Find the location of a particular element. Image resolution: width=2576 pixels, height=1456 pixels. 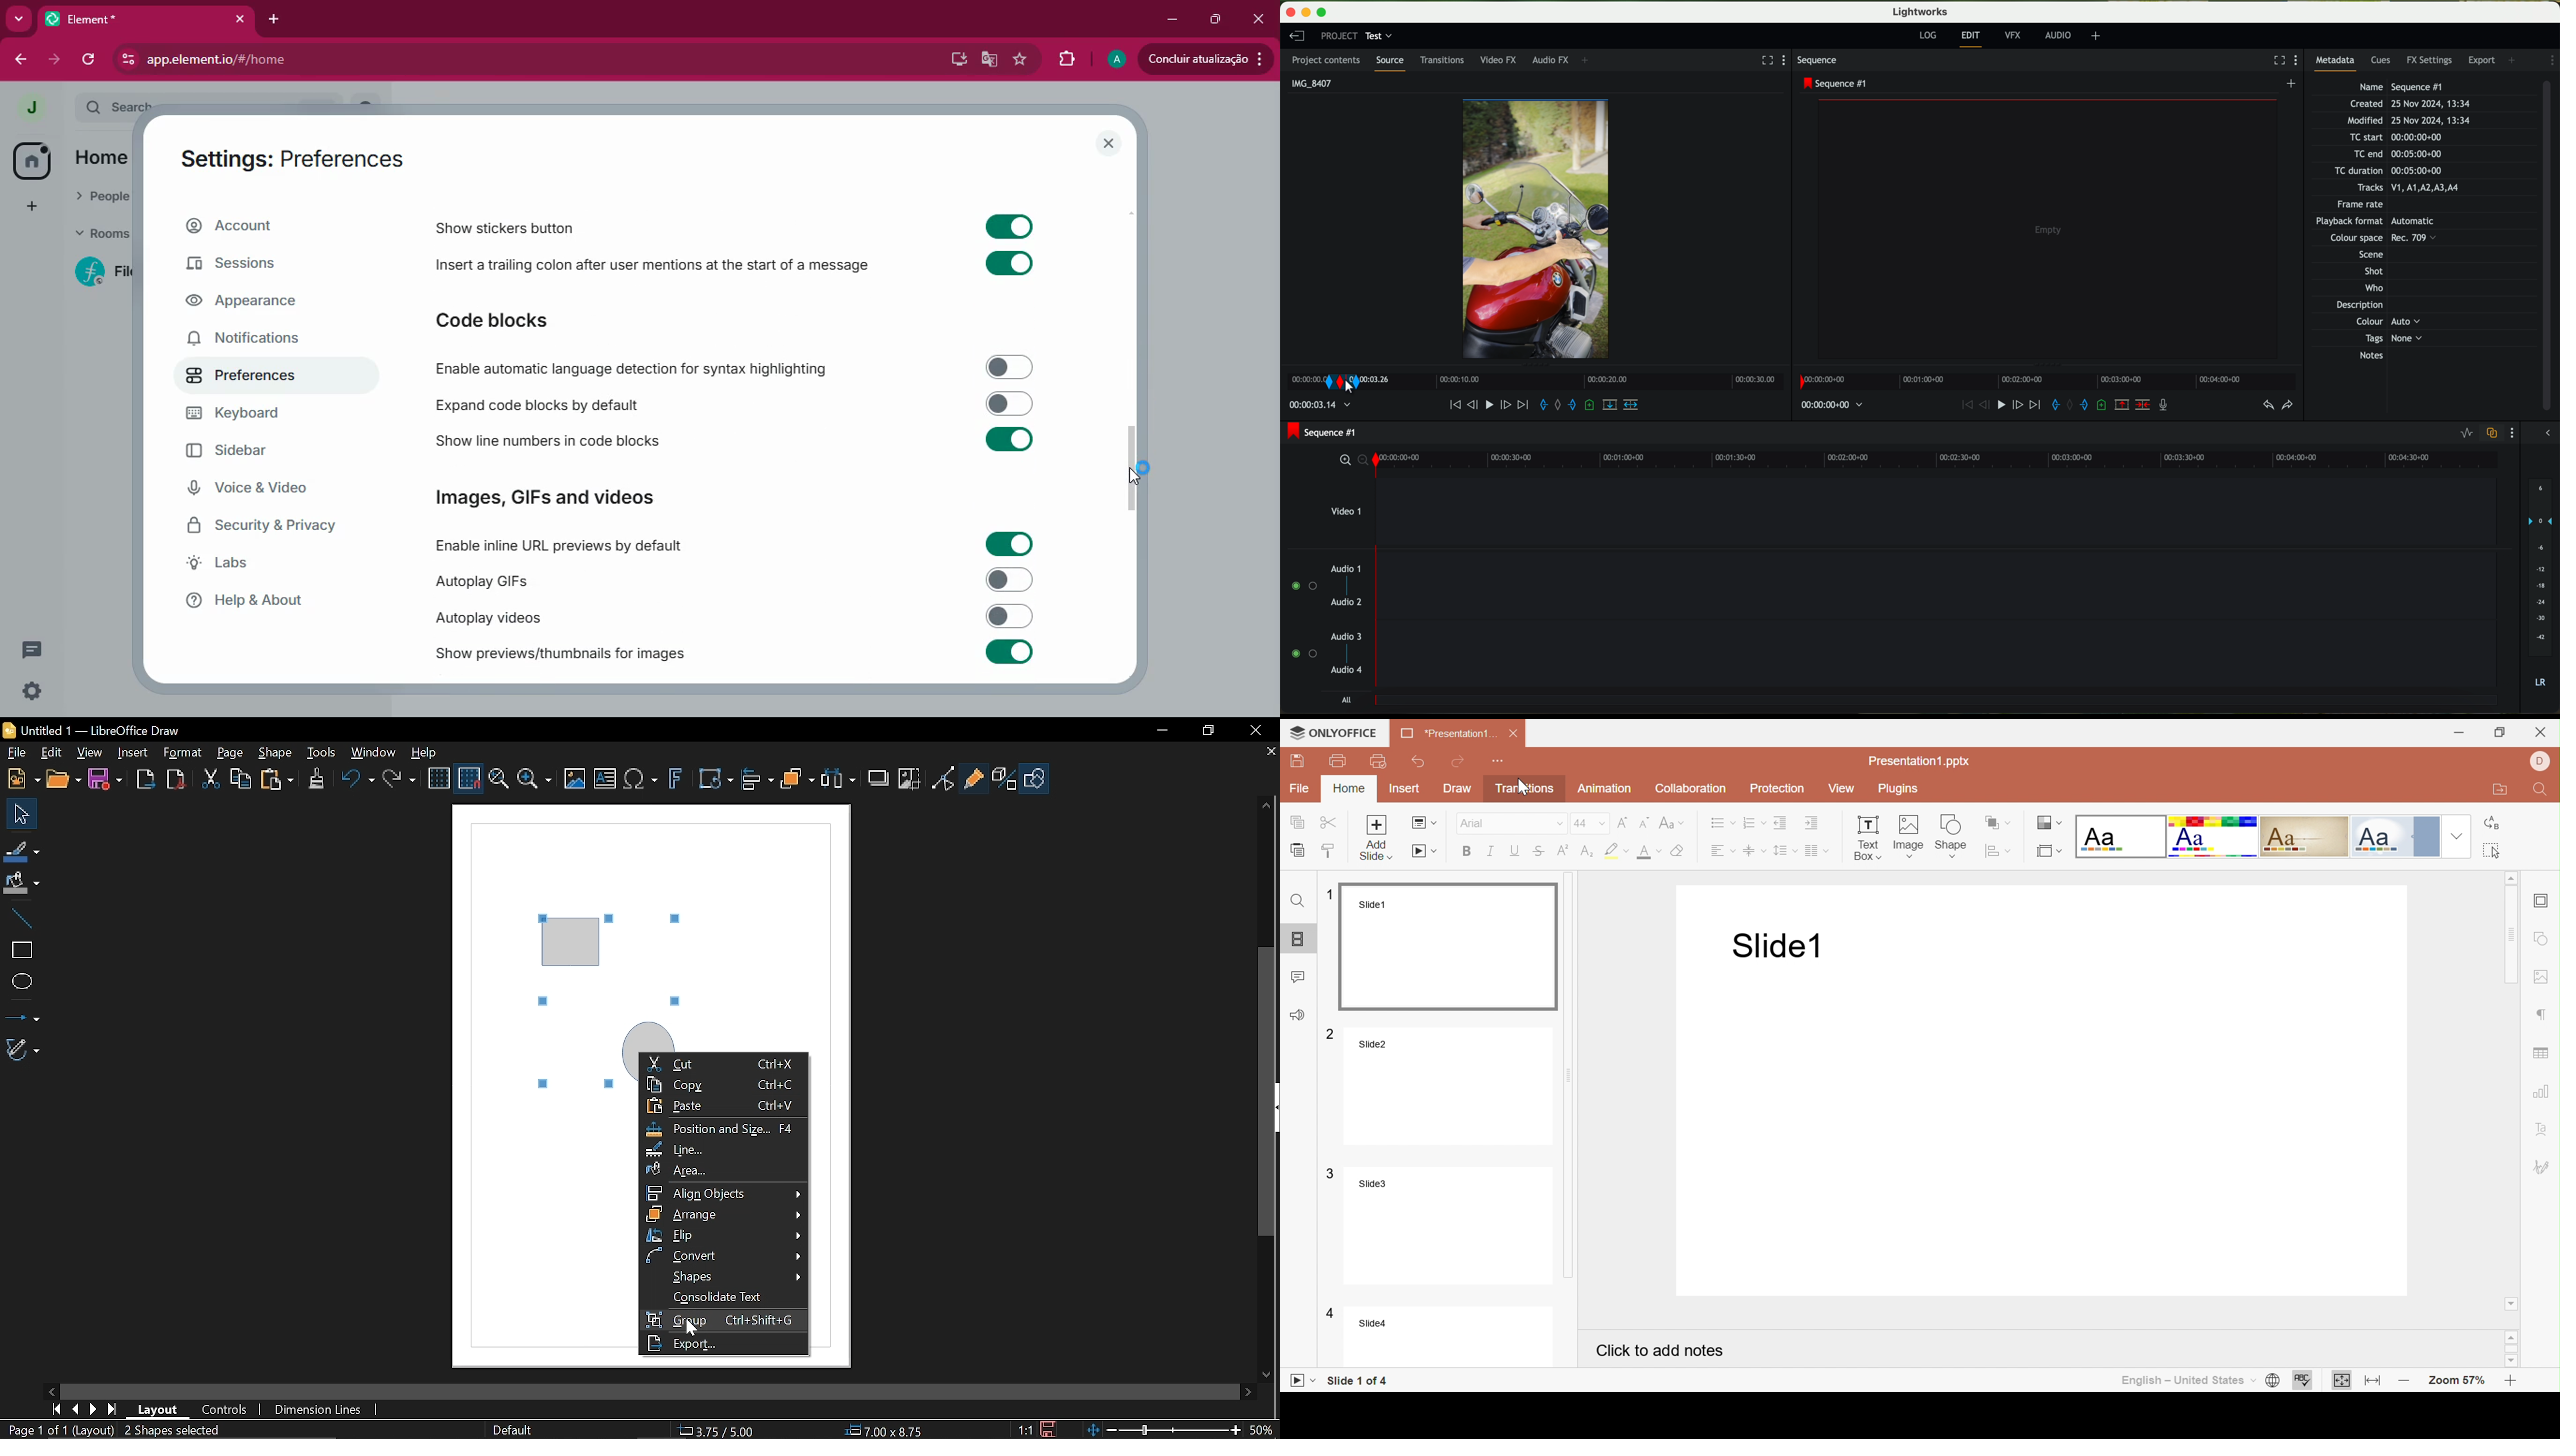

Display grid is located at coordinates (439, 778).